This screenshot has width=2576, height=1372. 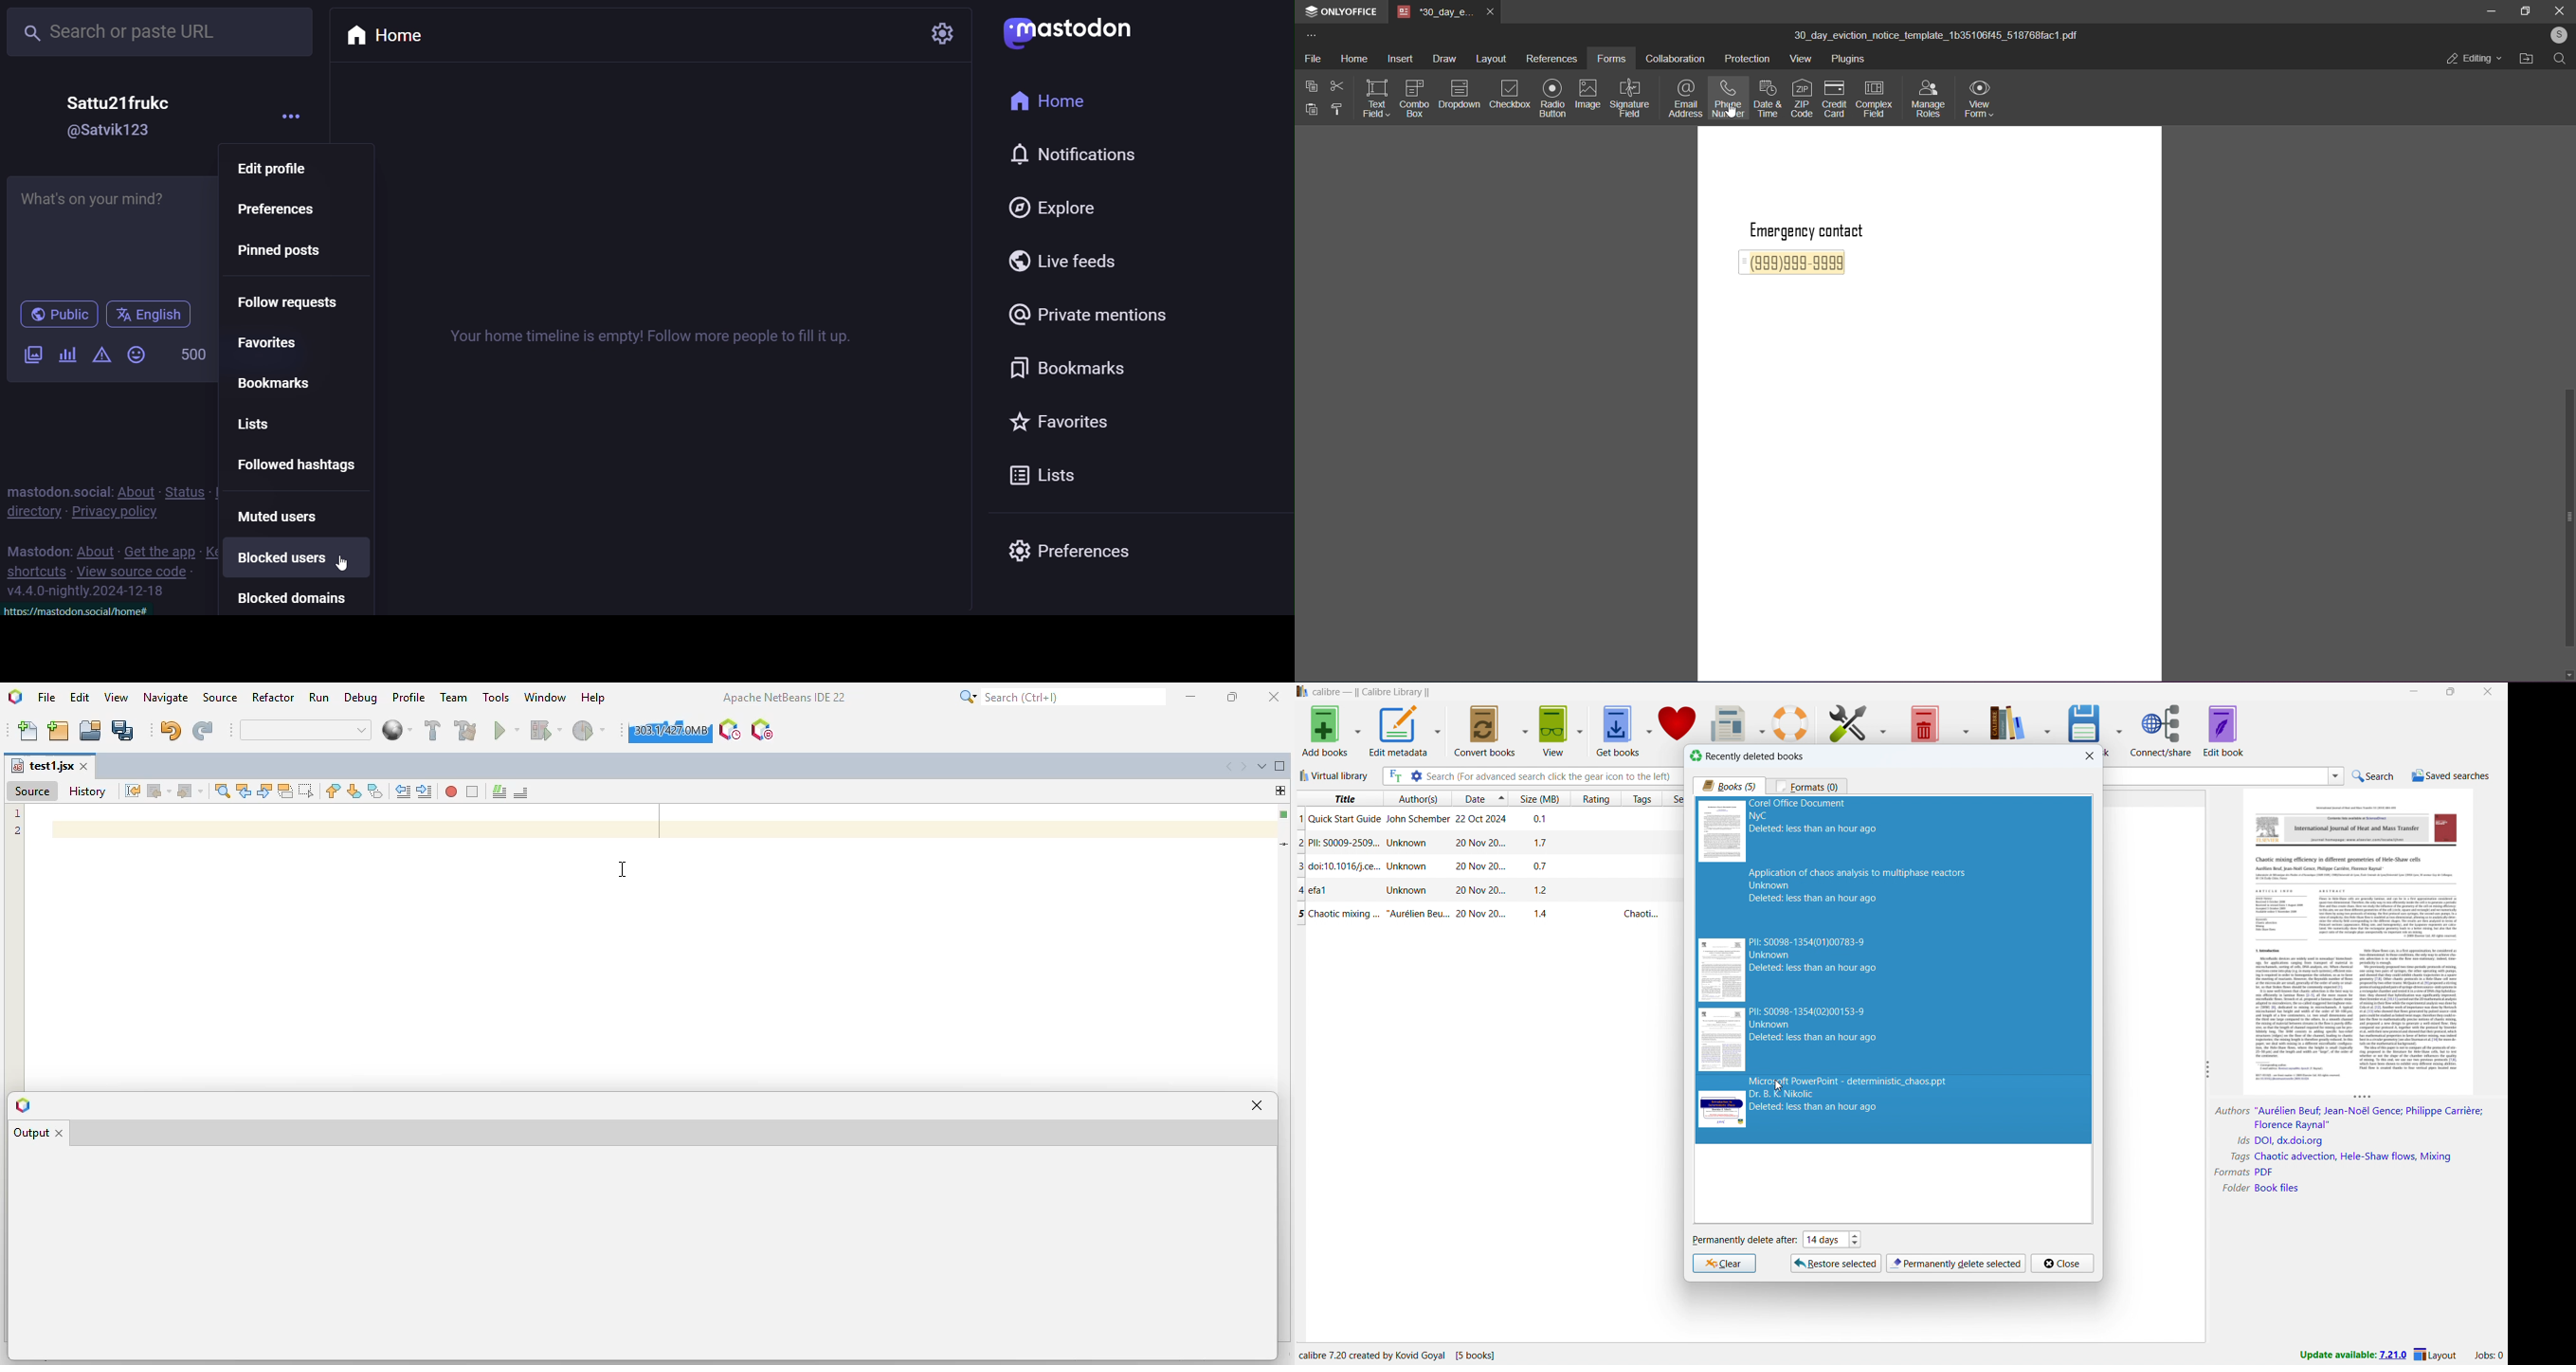 I want to click on select sorting order, so click(x=1501, y=798).